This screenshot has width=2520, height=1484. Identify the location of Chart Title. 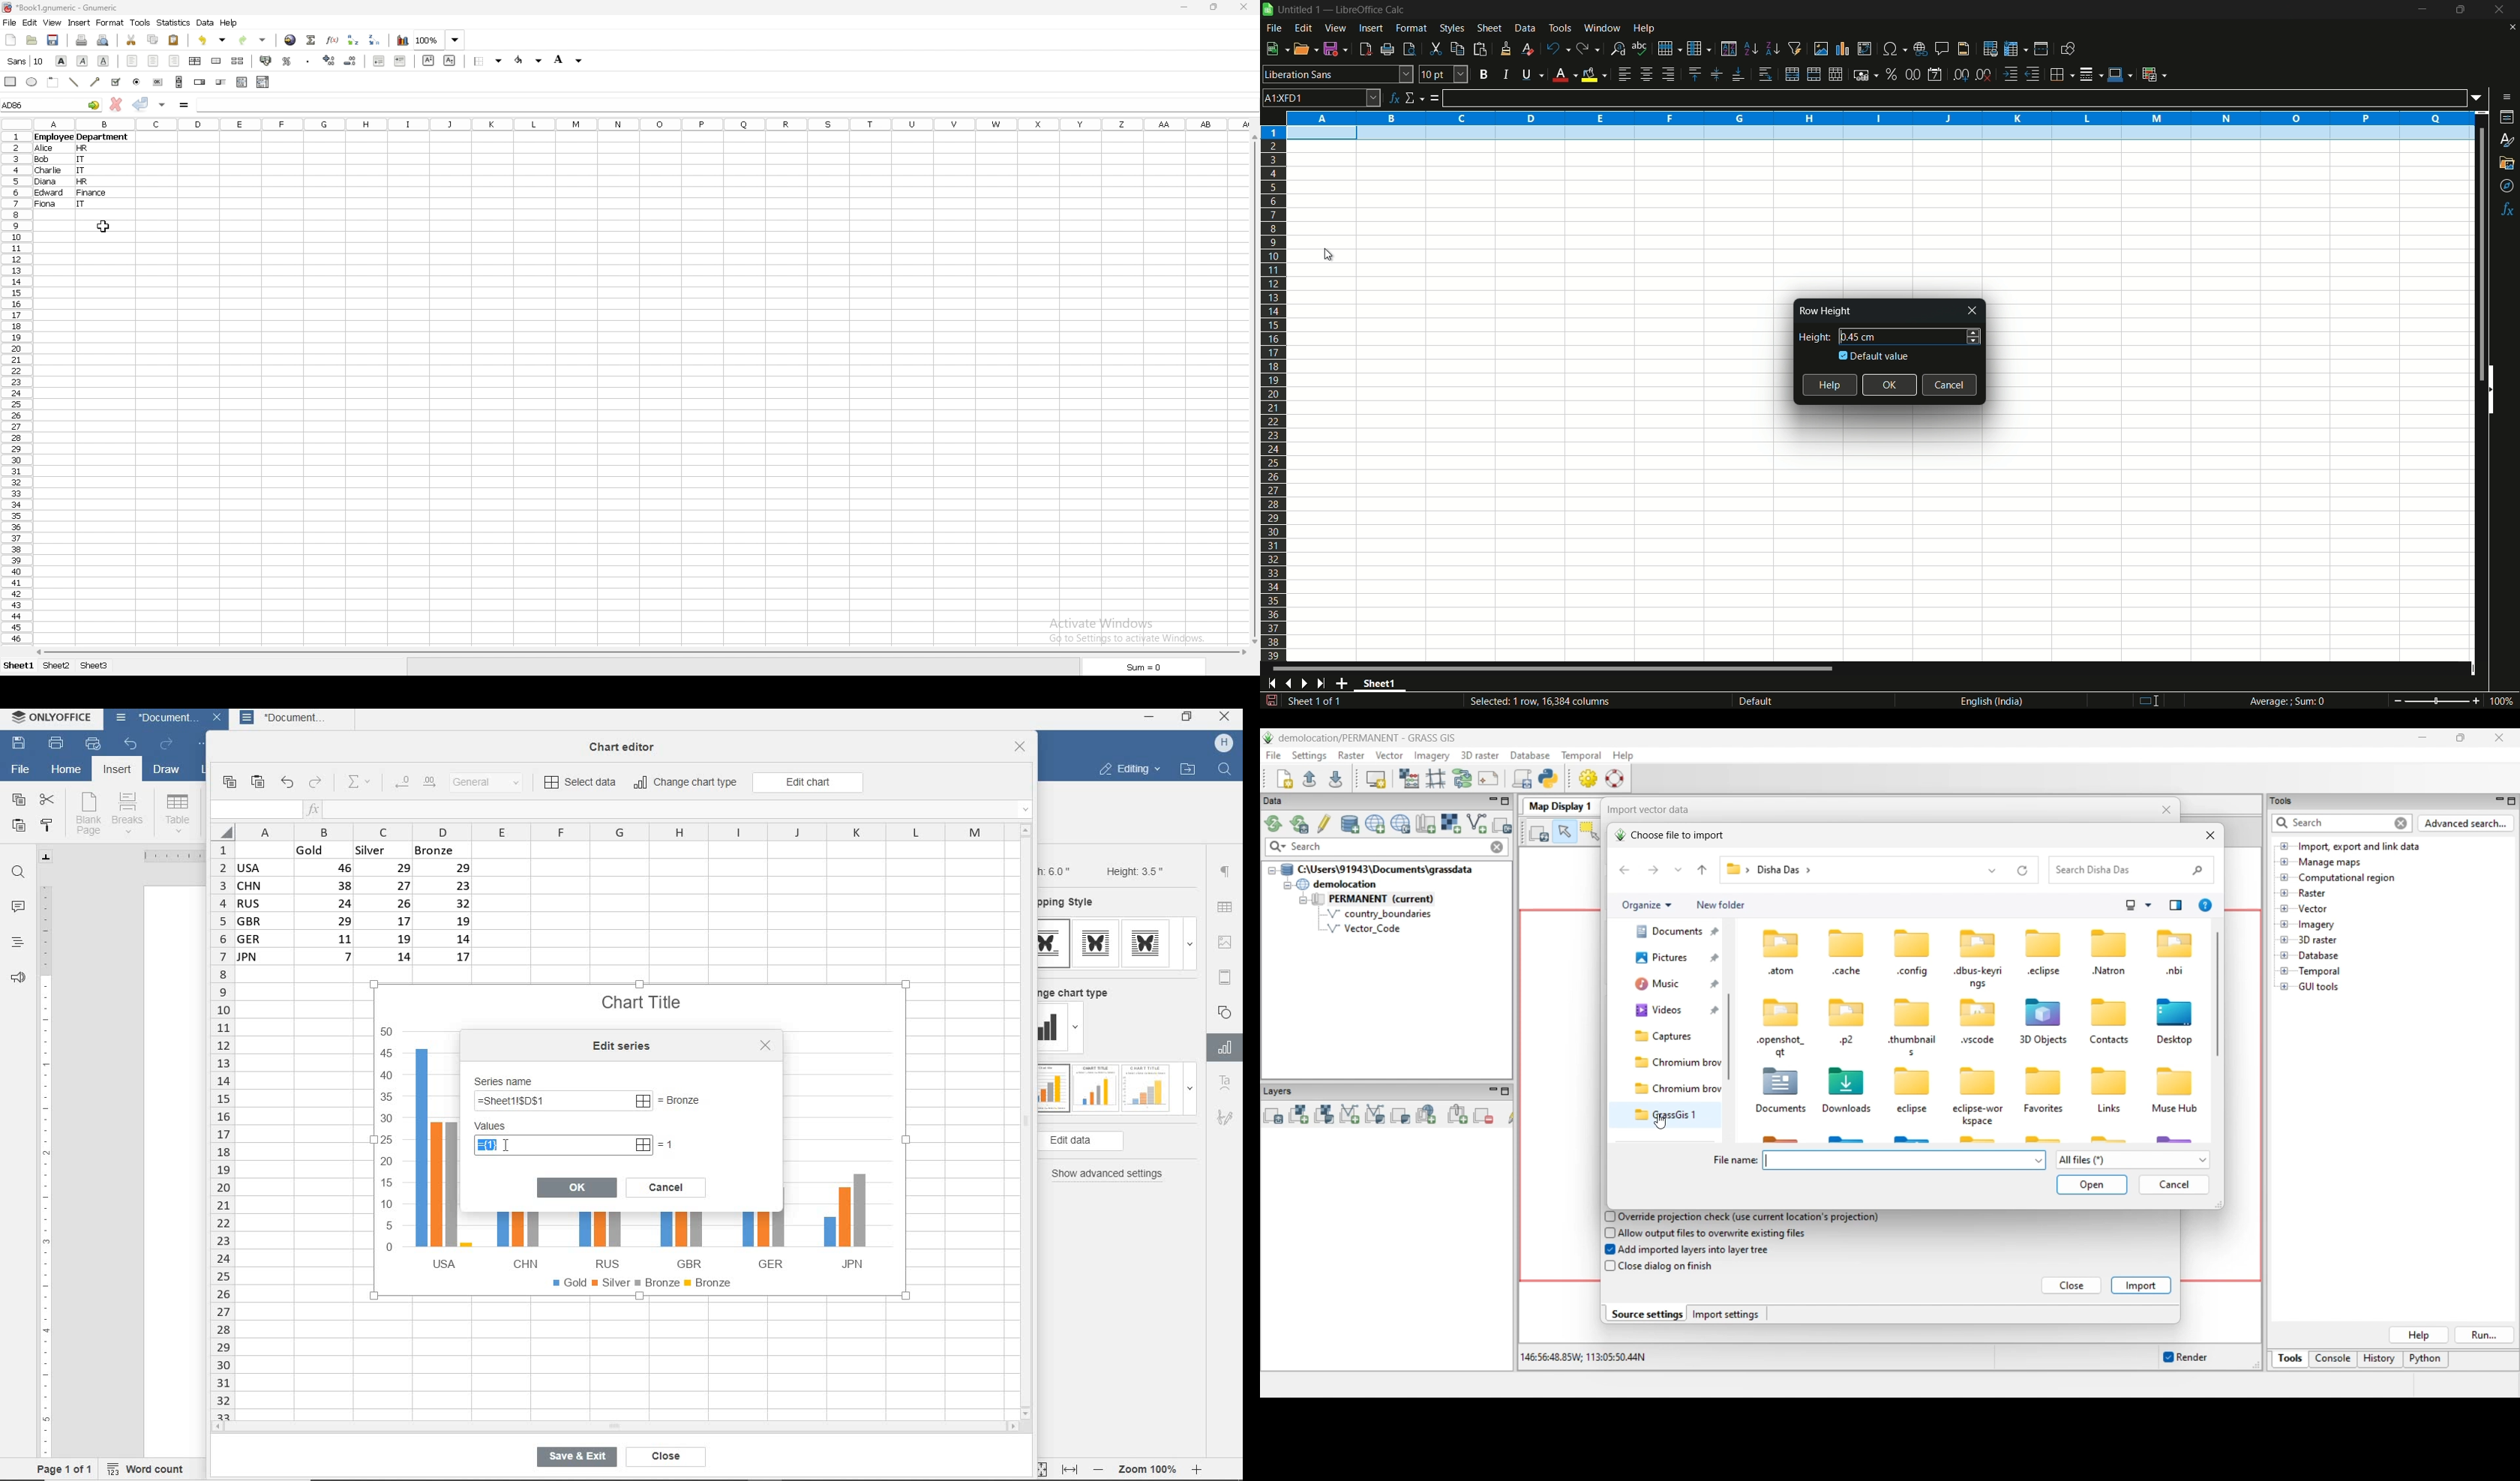
(643, 994).